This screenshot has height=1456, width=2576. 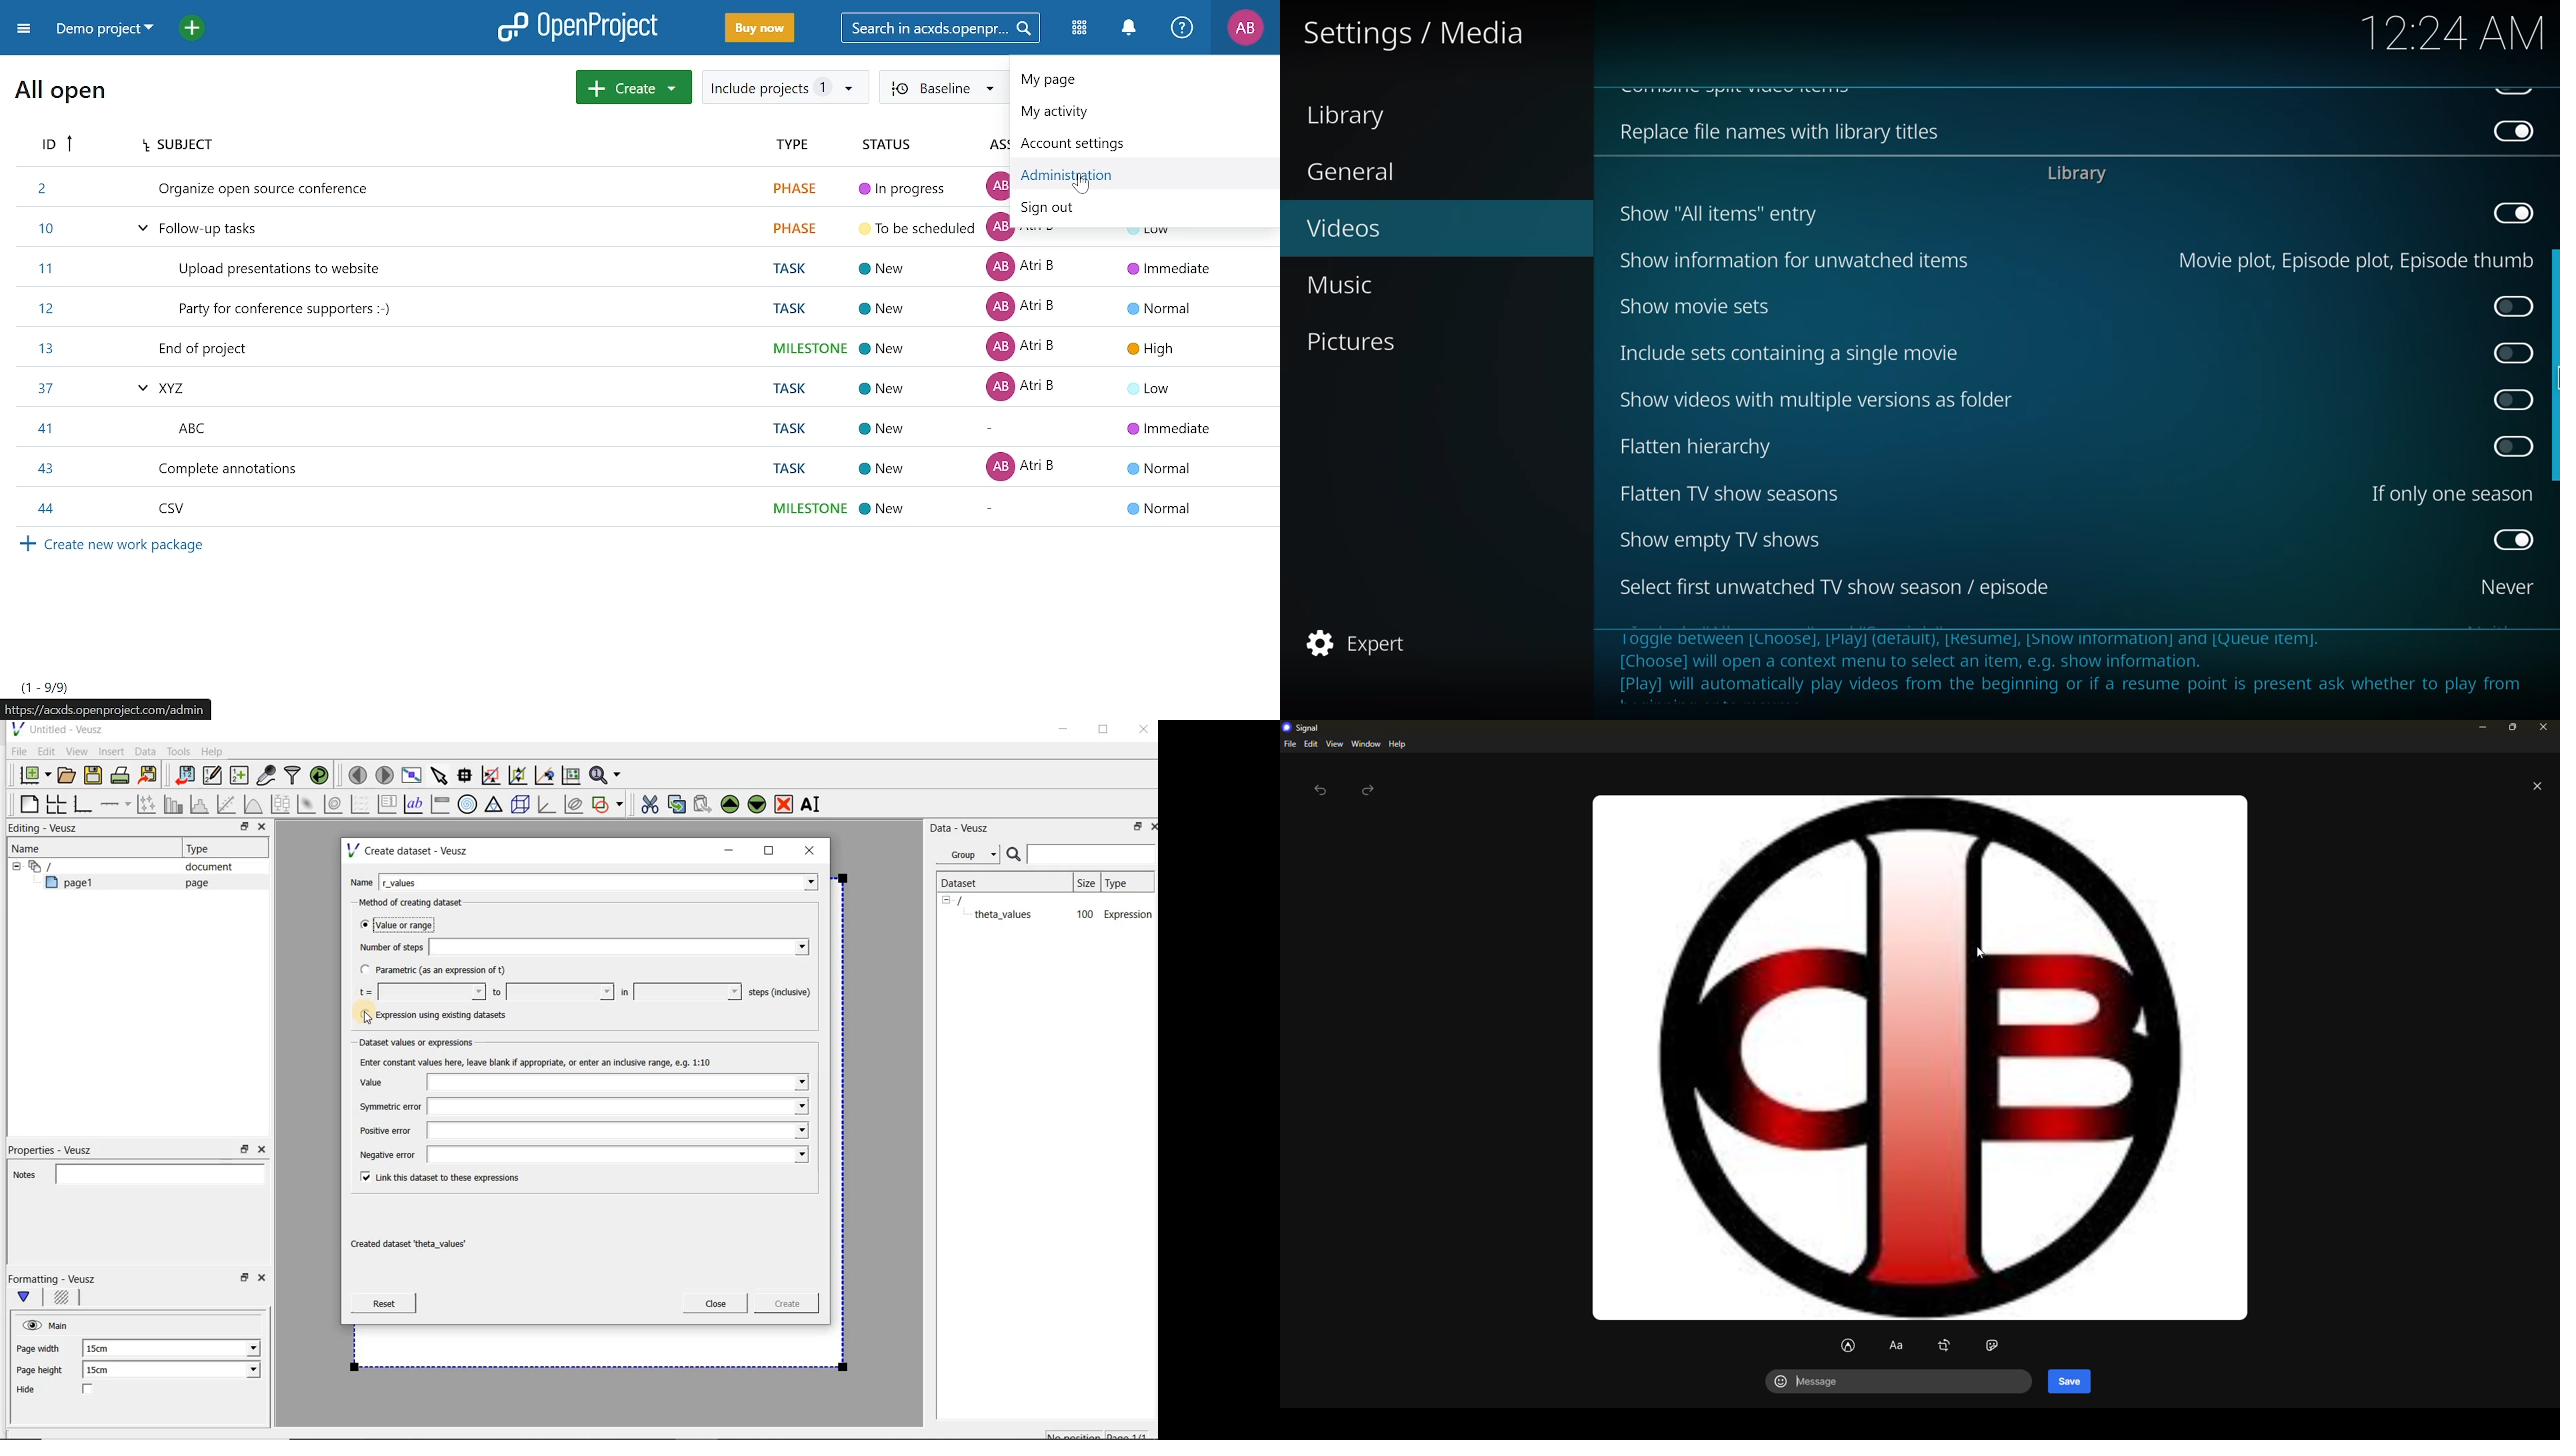 I want to click on import data into Veusz, so click(x=183, y=776).